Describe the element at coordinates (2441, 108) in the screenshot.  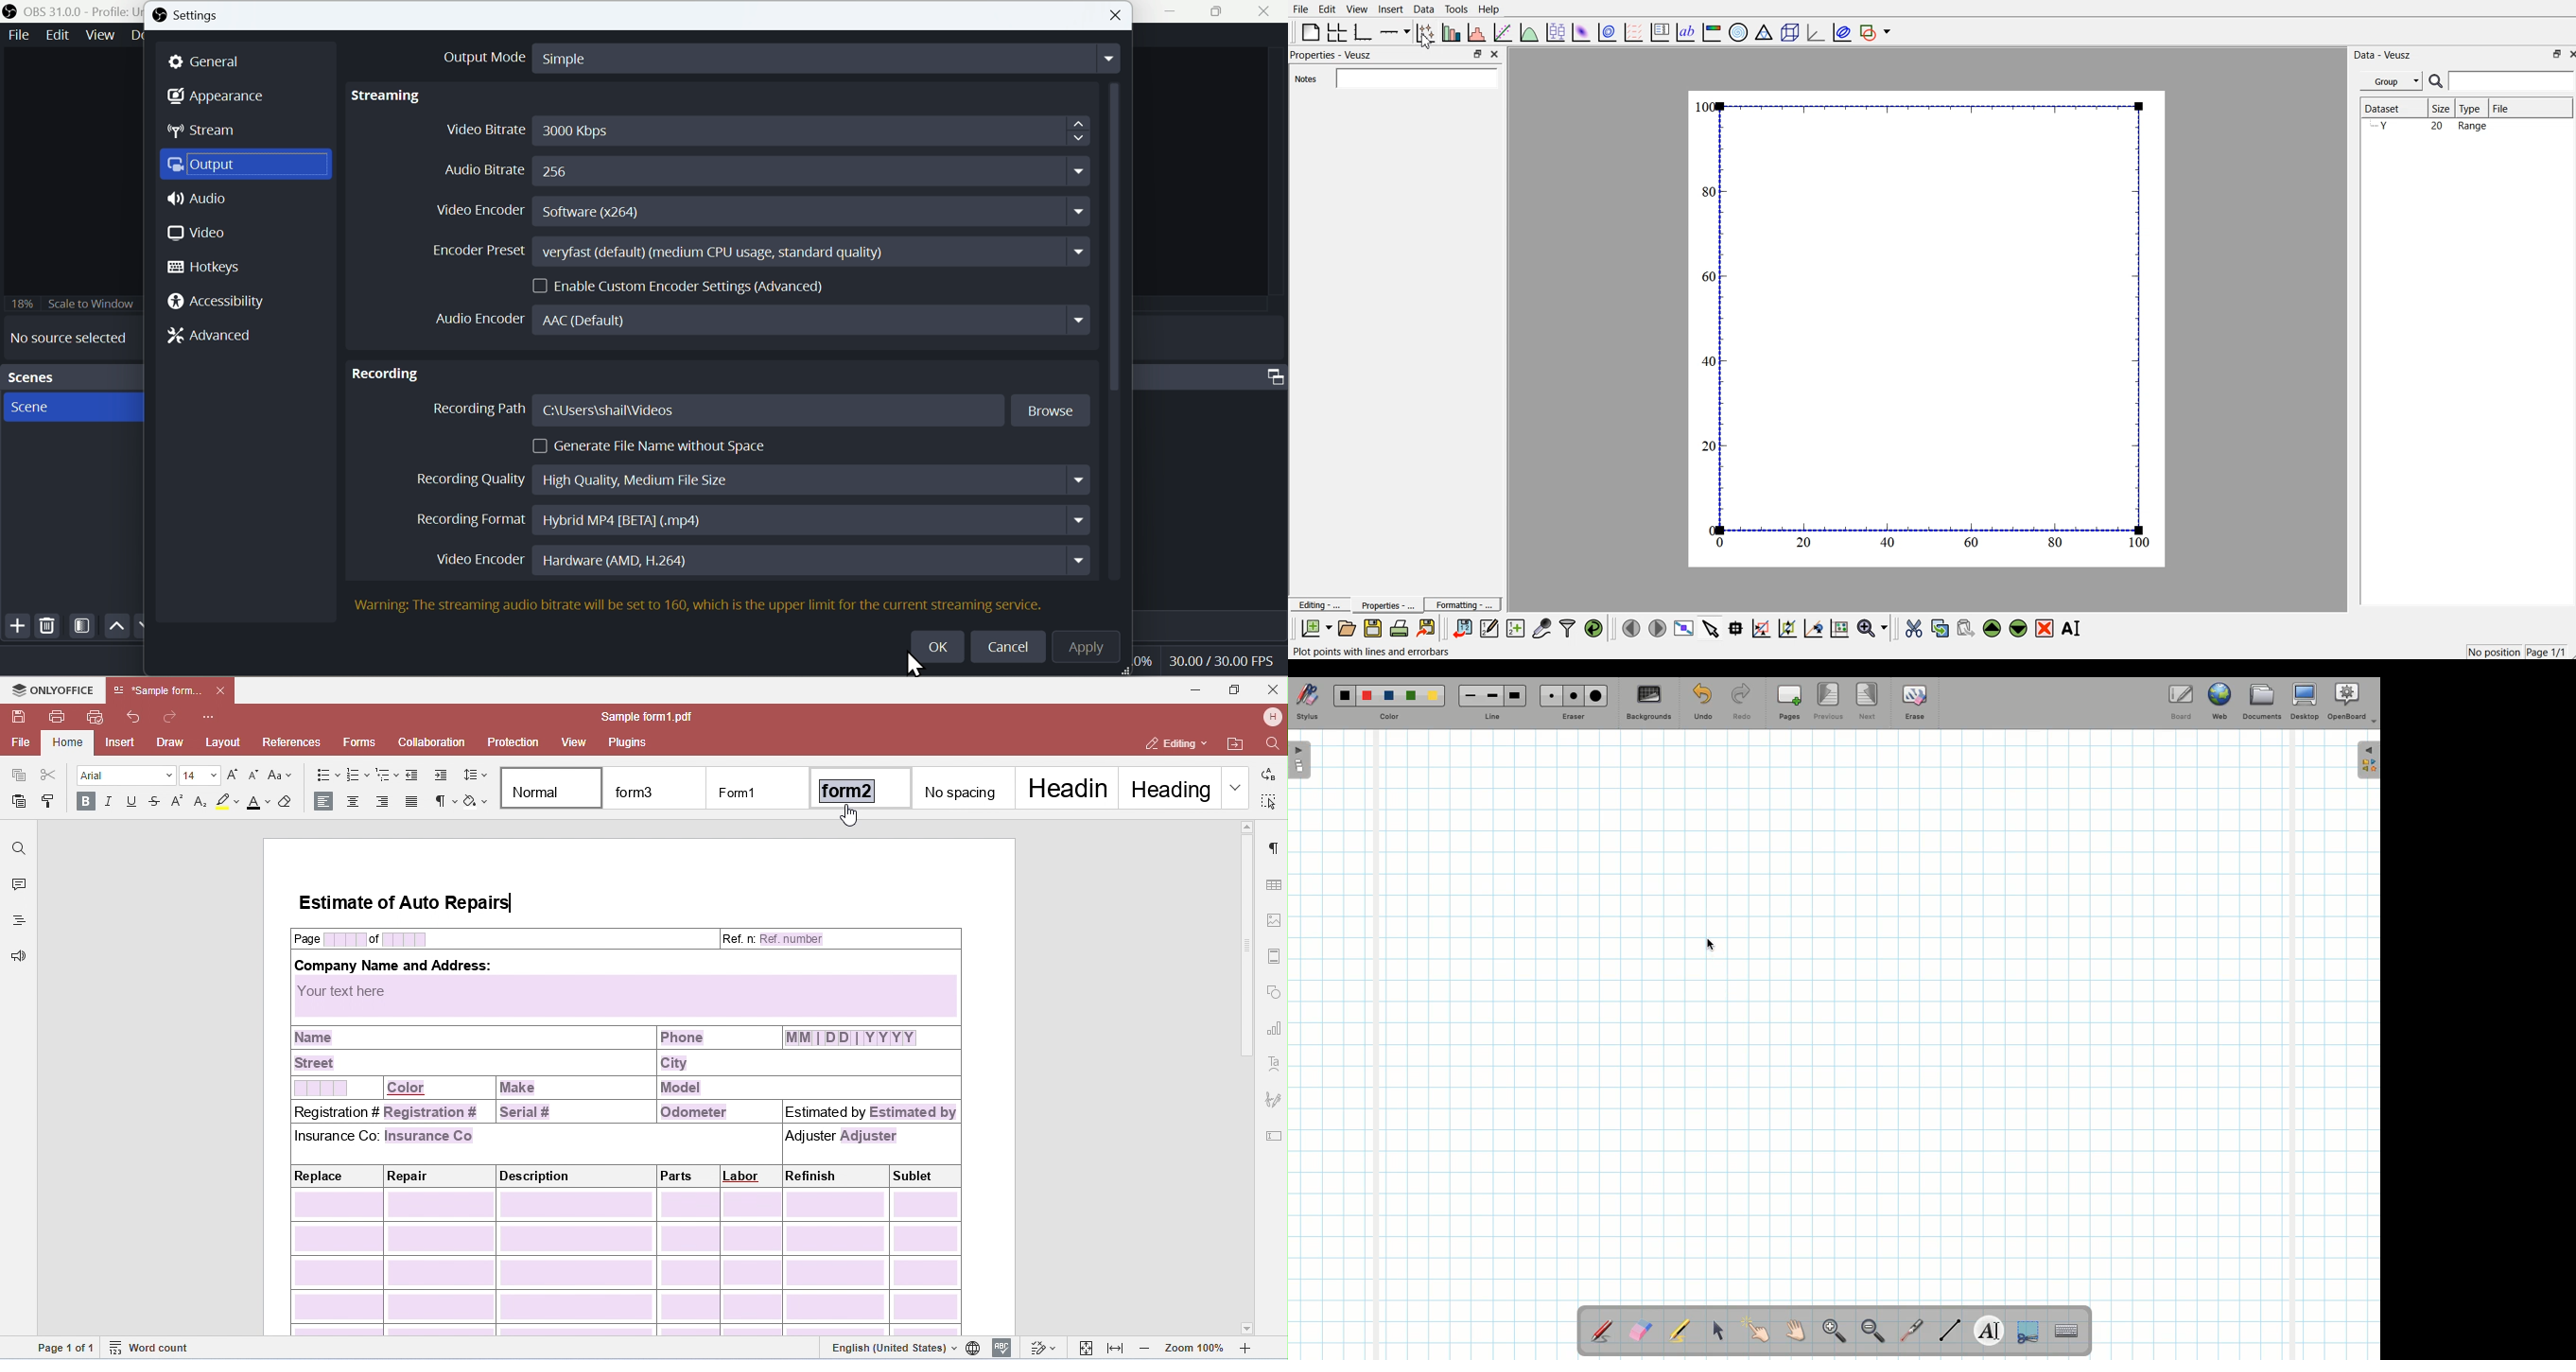
I see `Size` at that location.